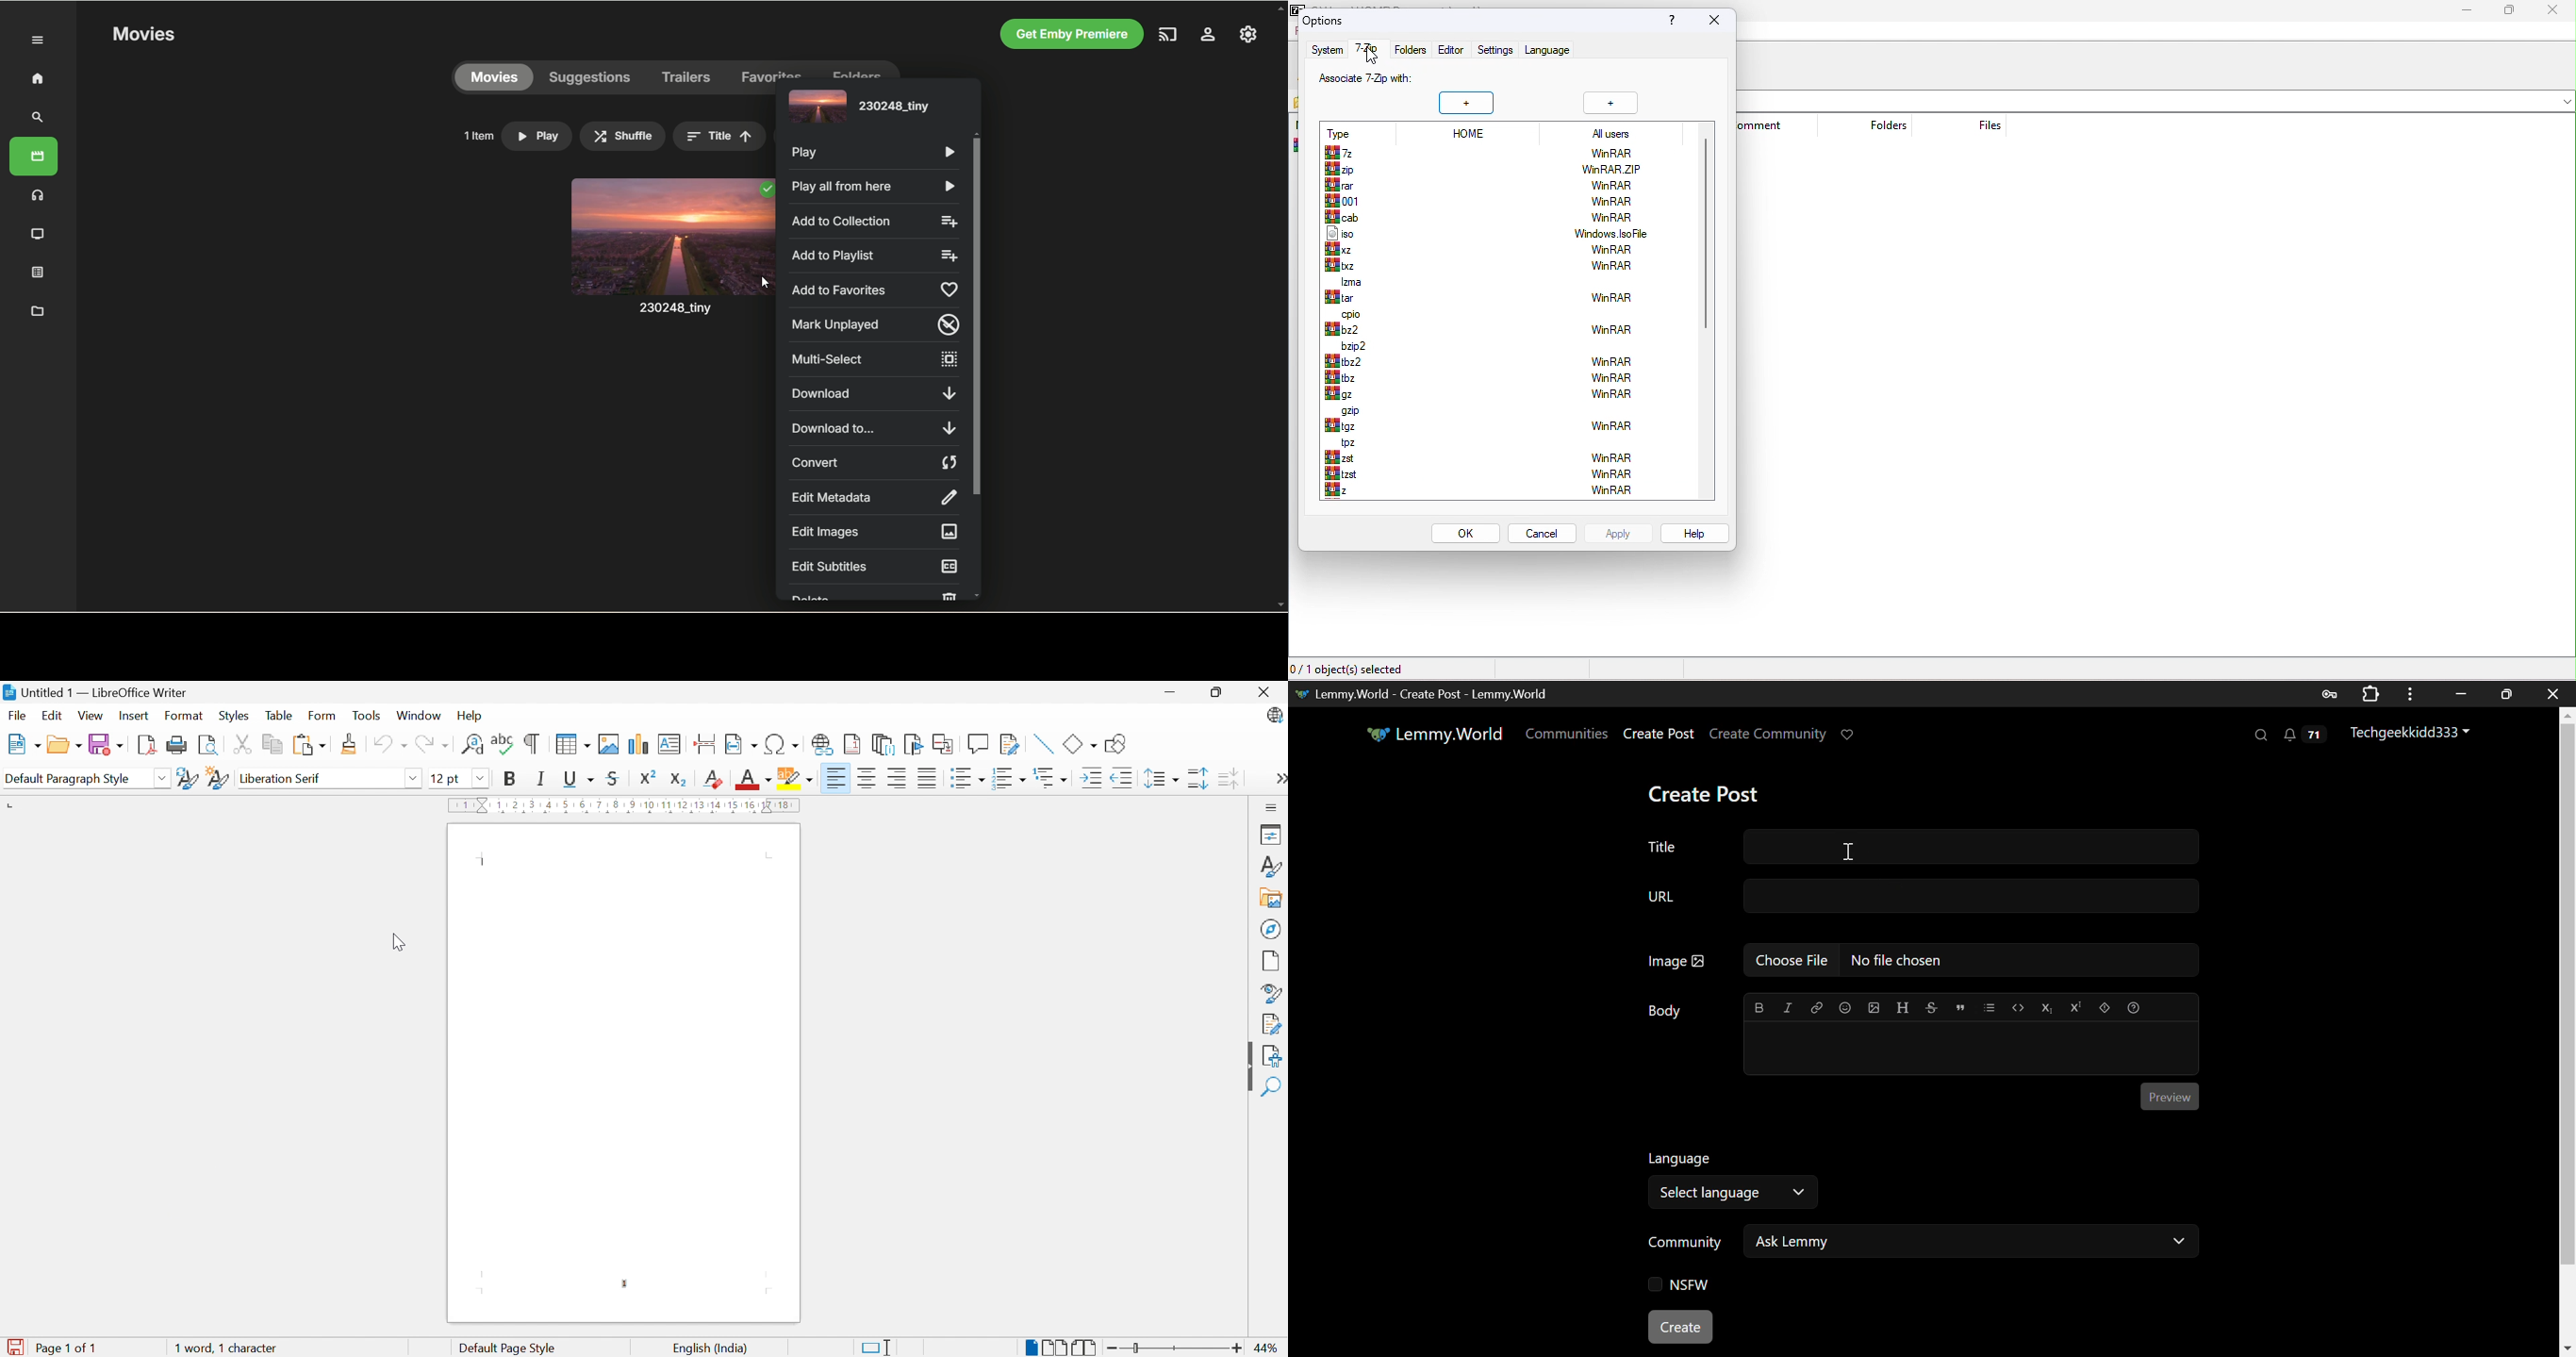 This screenshot has height=1372, width=2576. I want to click on cancel, so click(1542, 535).